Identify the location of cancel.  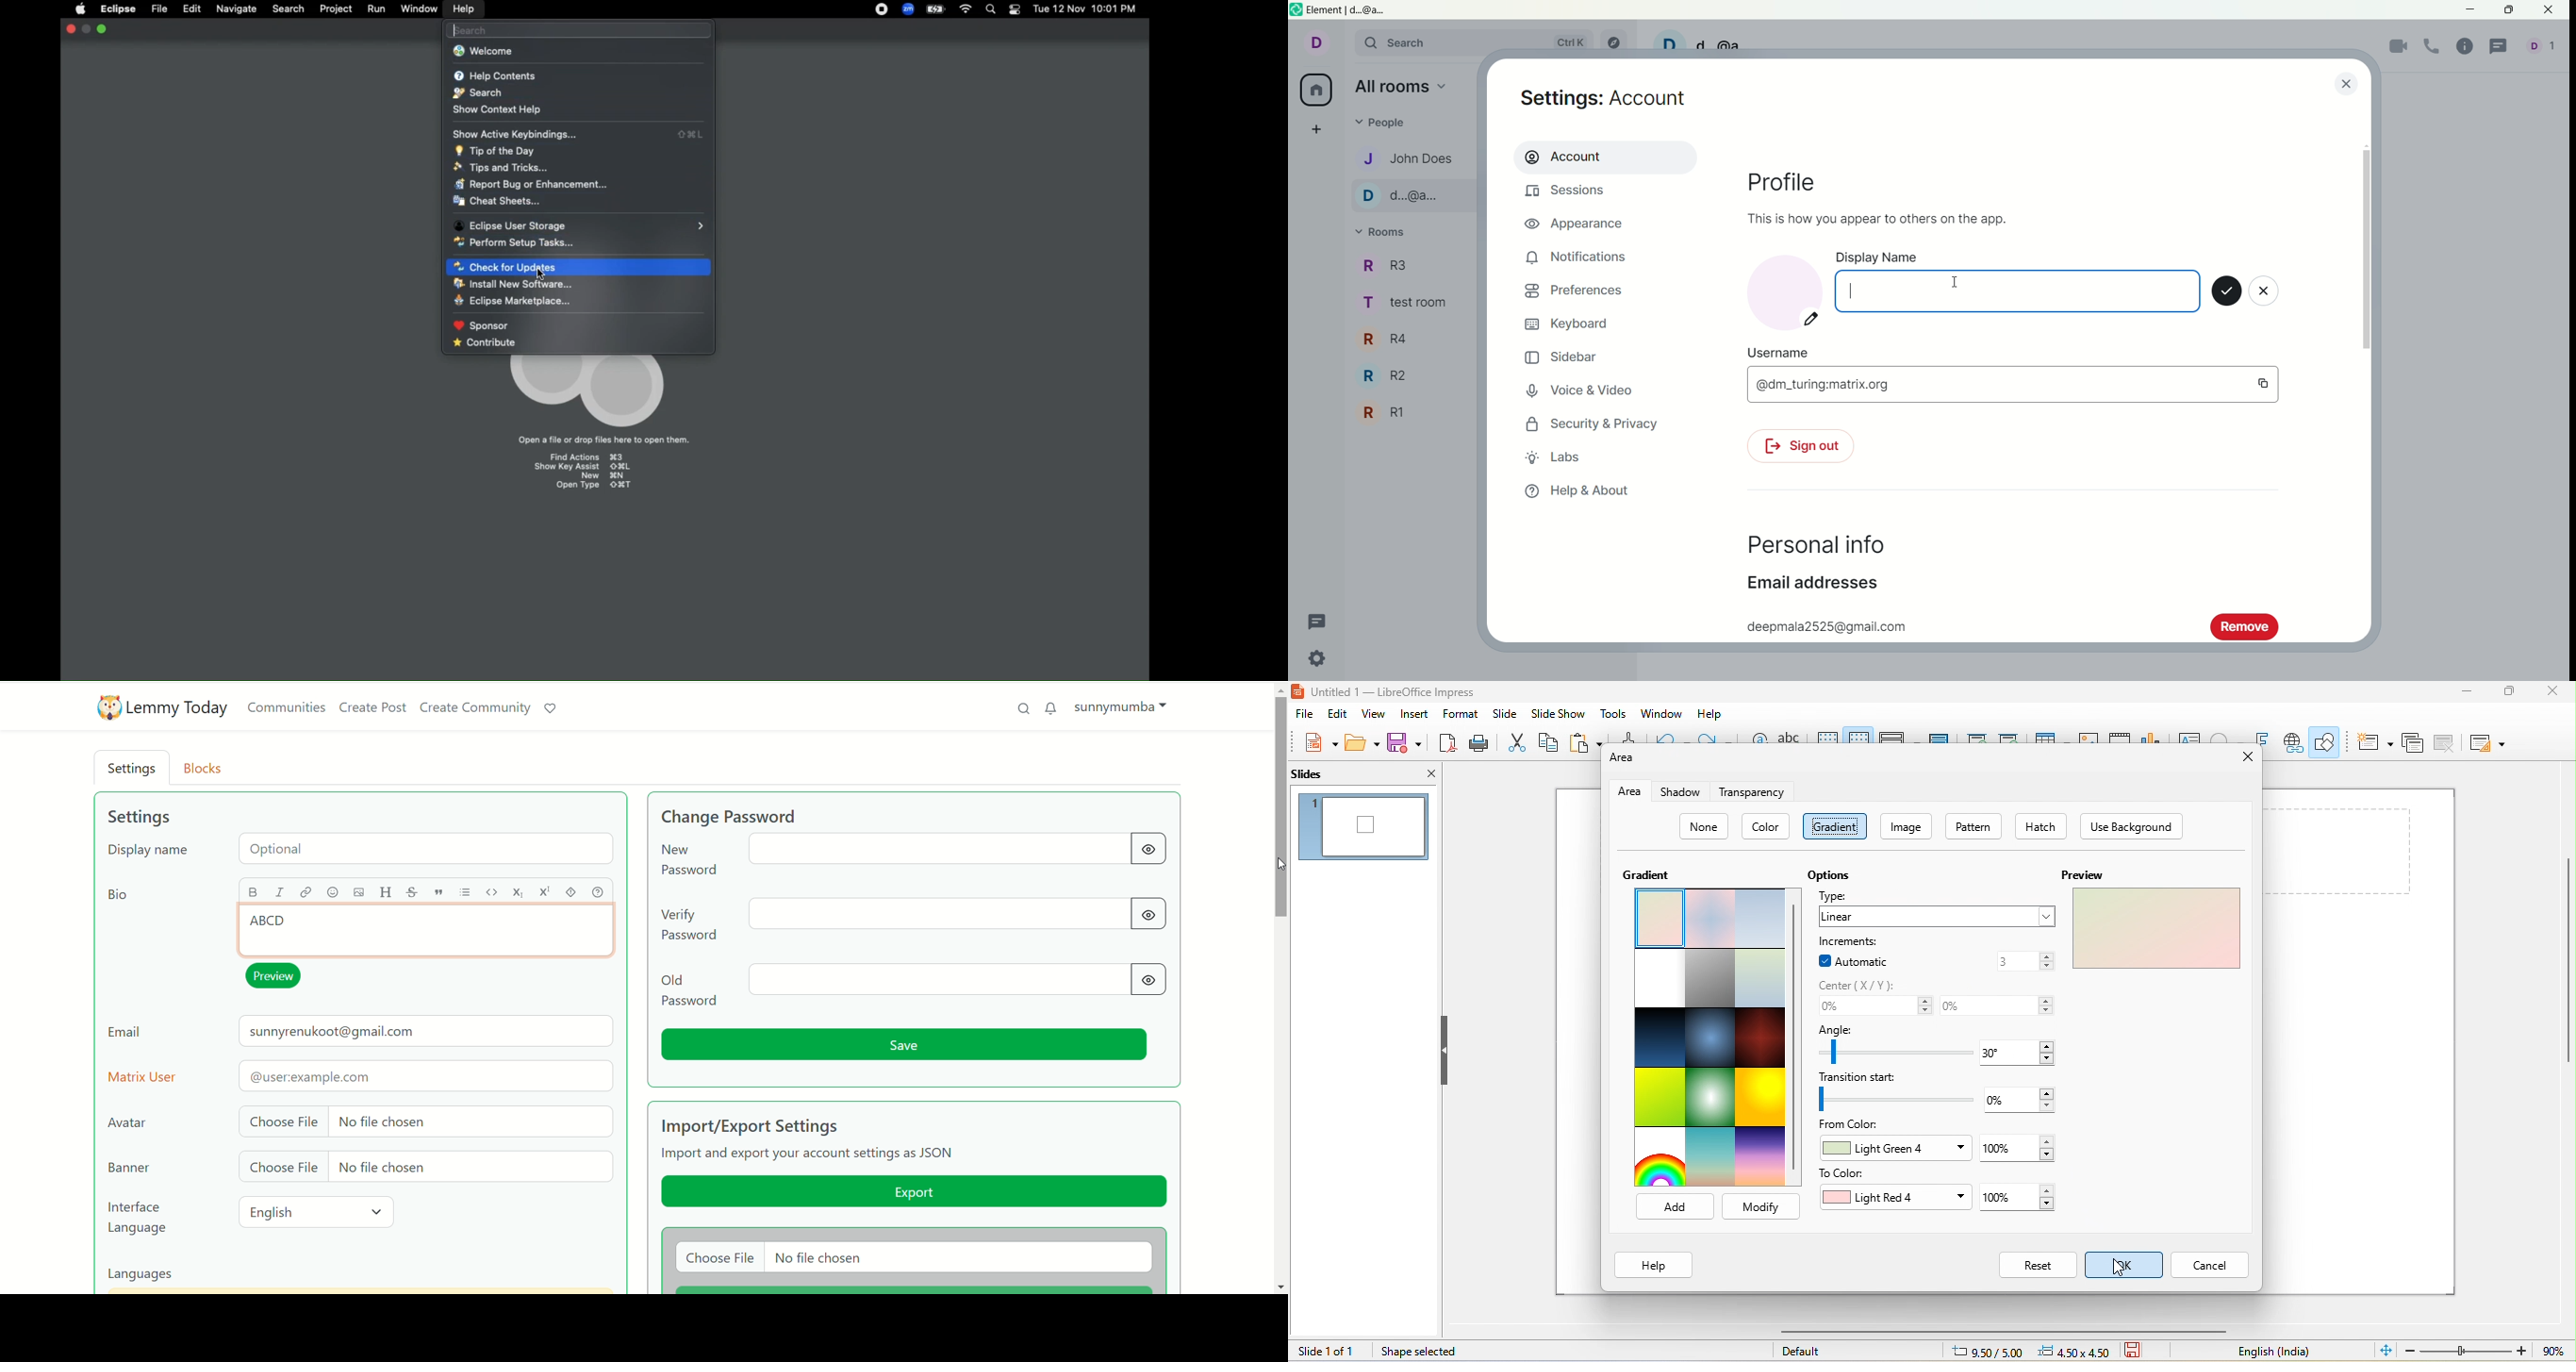
(2210, 1265).